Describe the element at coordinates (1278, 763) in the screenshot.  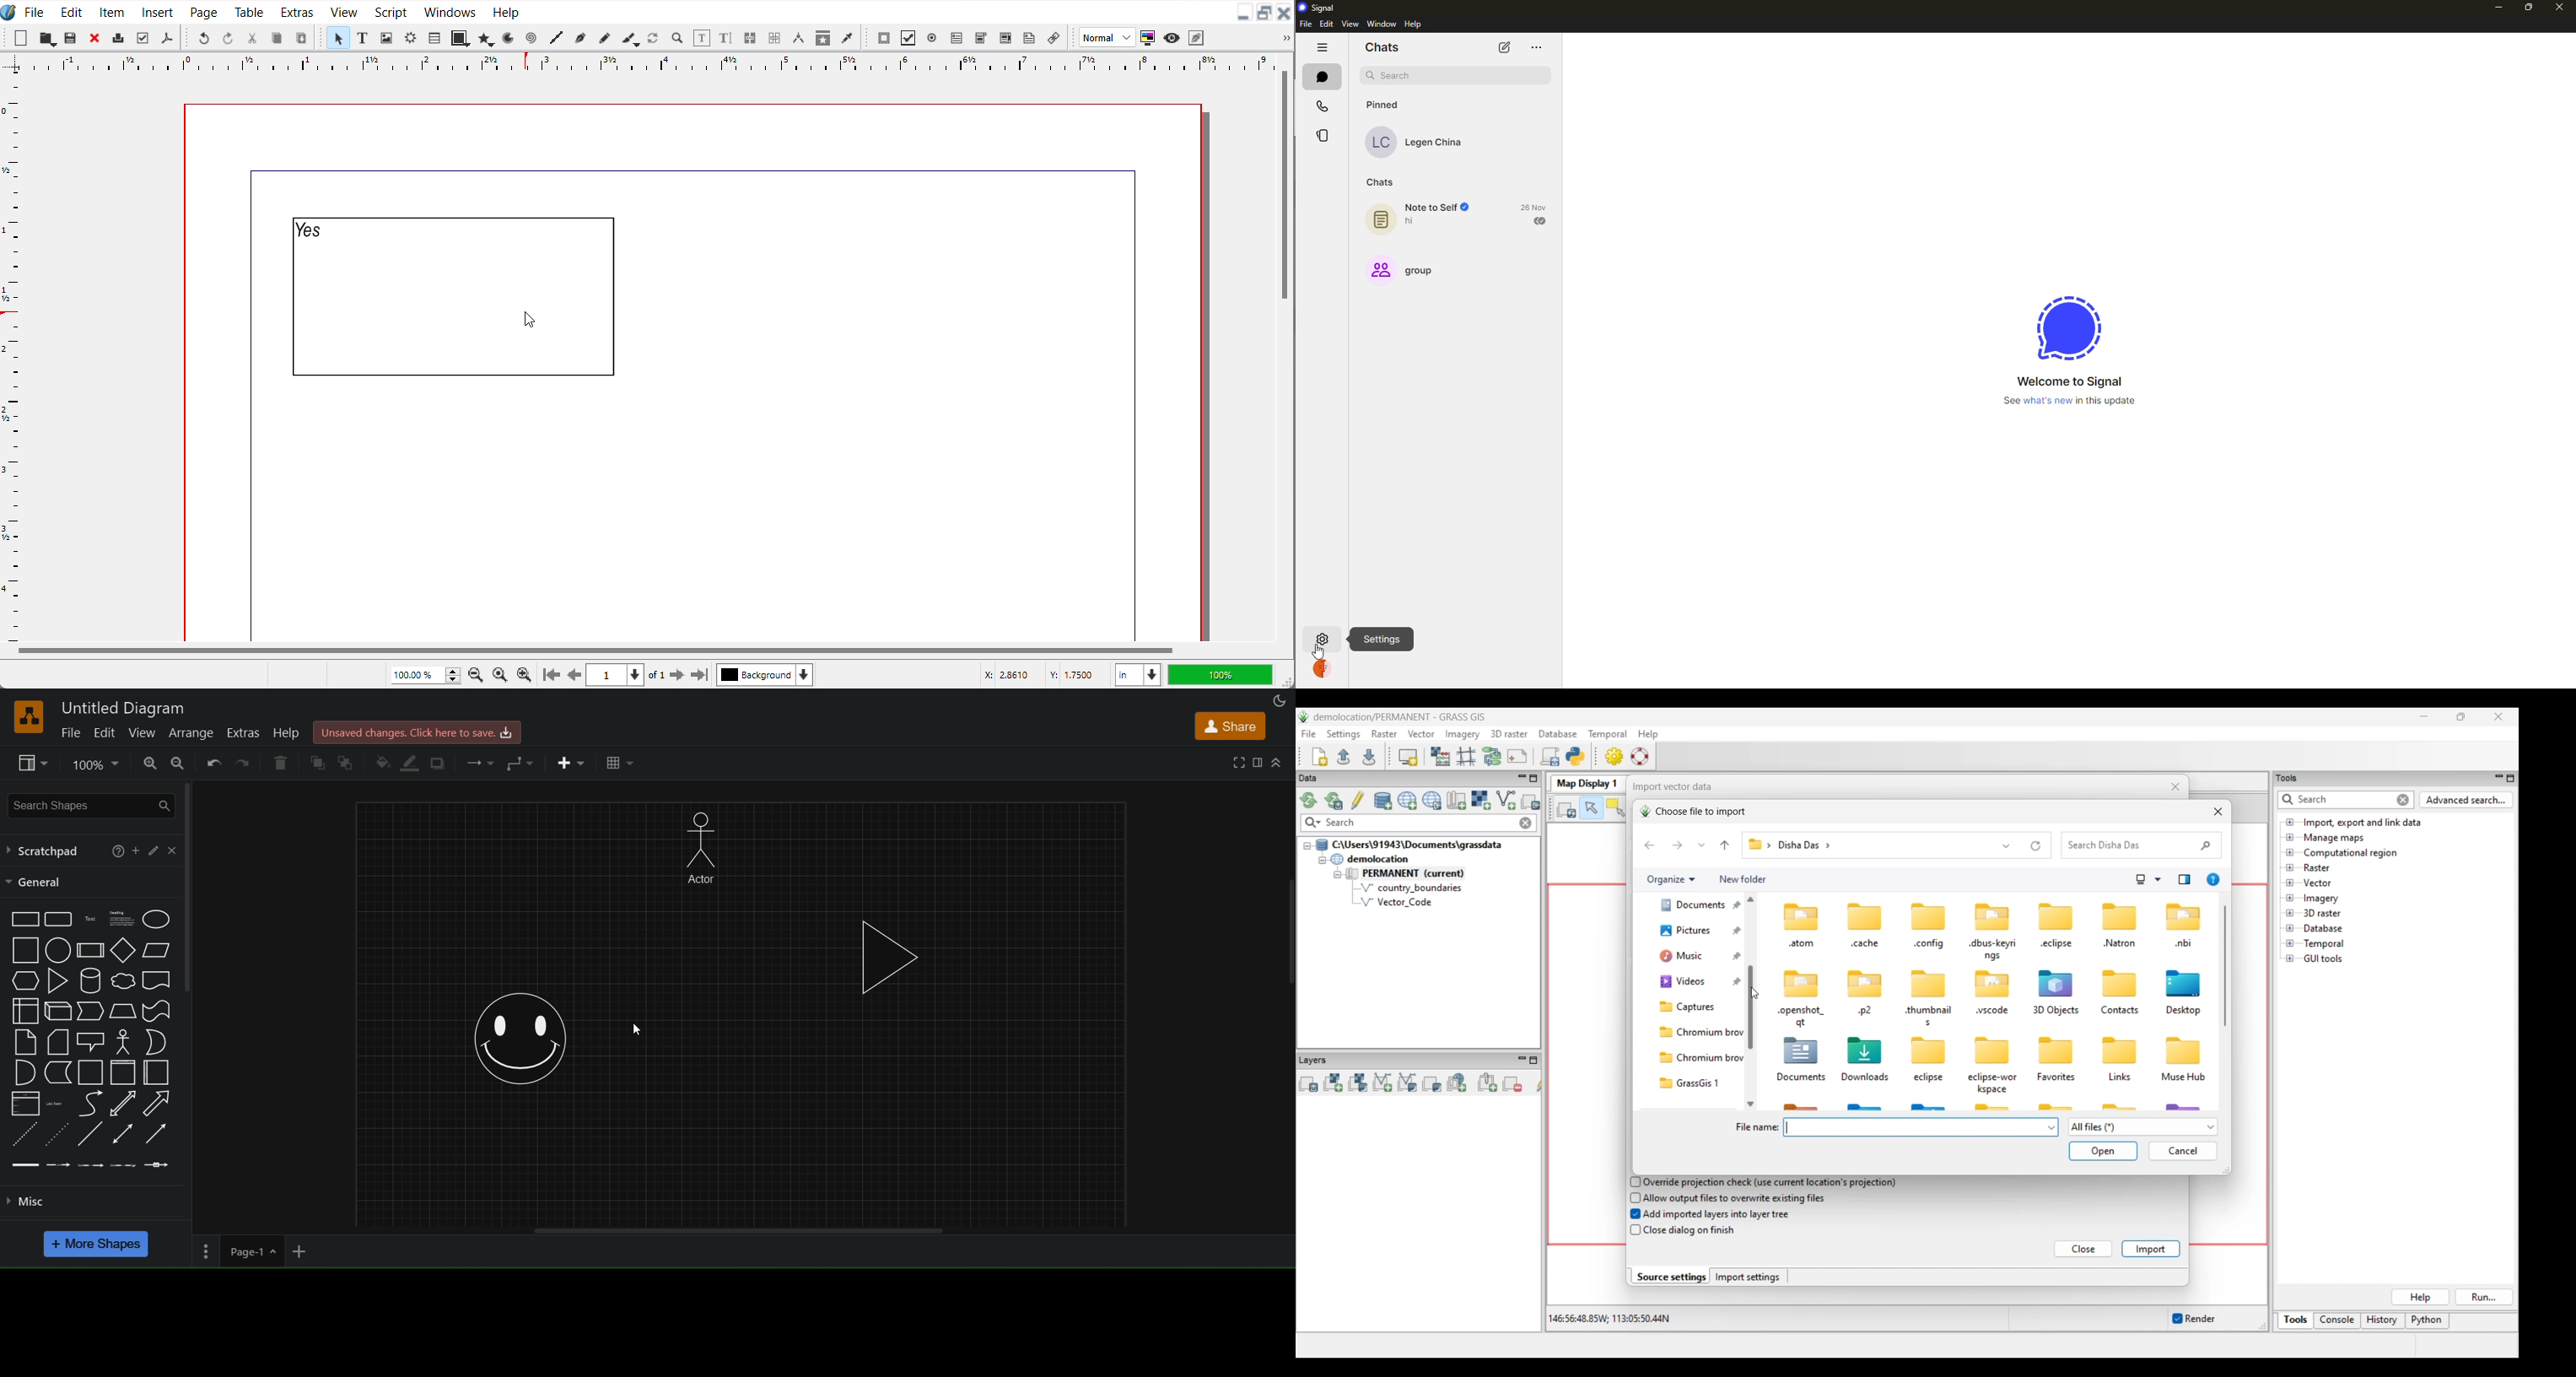
I see `collapase/expand` at that location.